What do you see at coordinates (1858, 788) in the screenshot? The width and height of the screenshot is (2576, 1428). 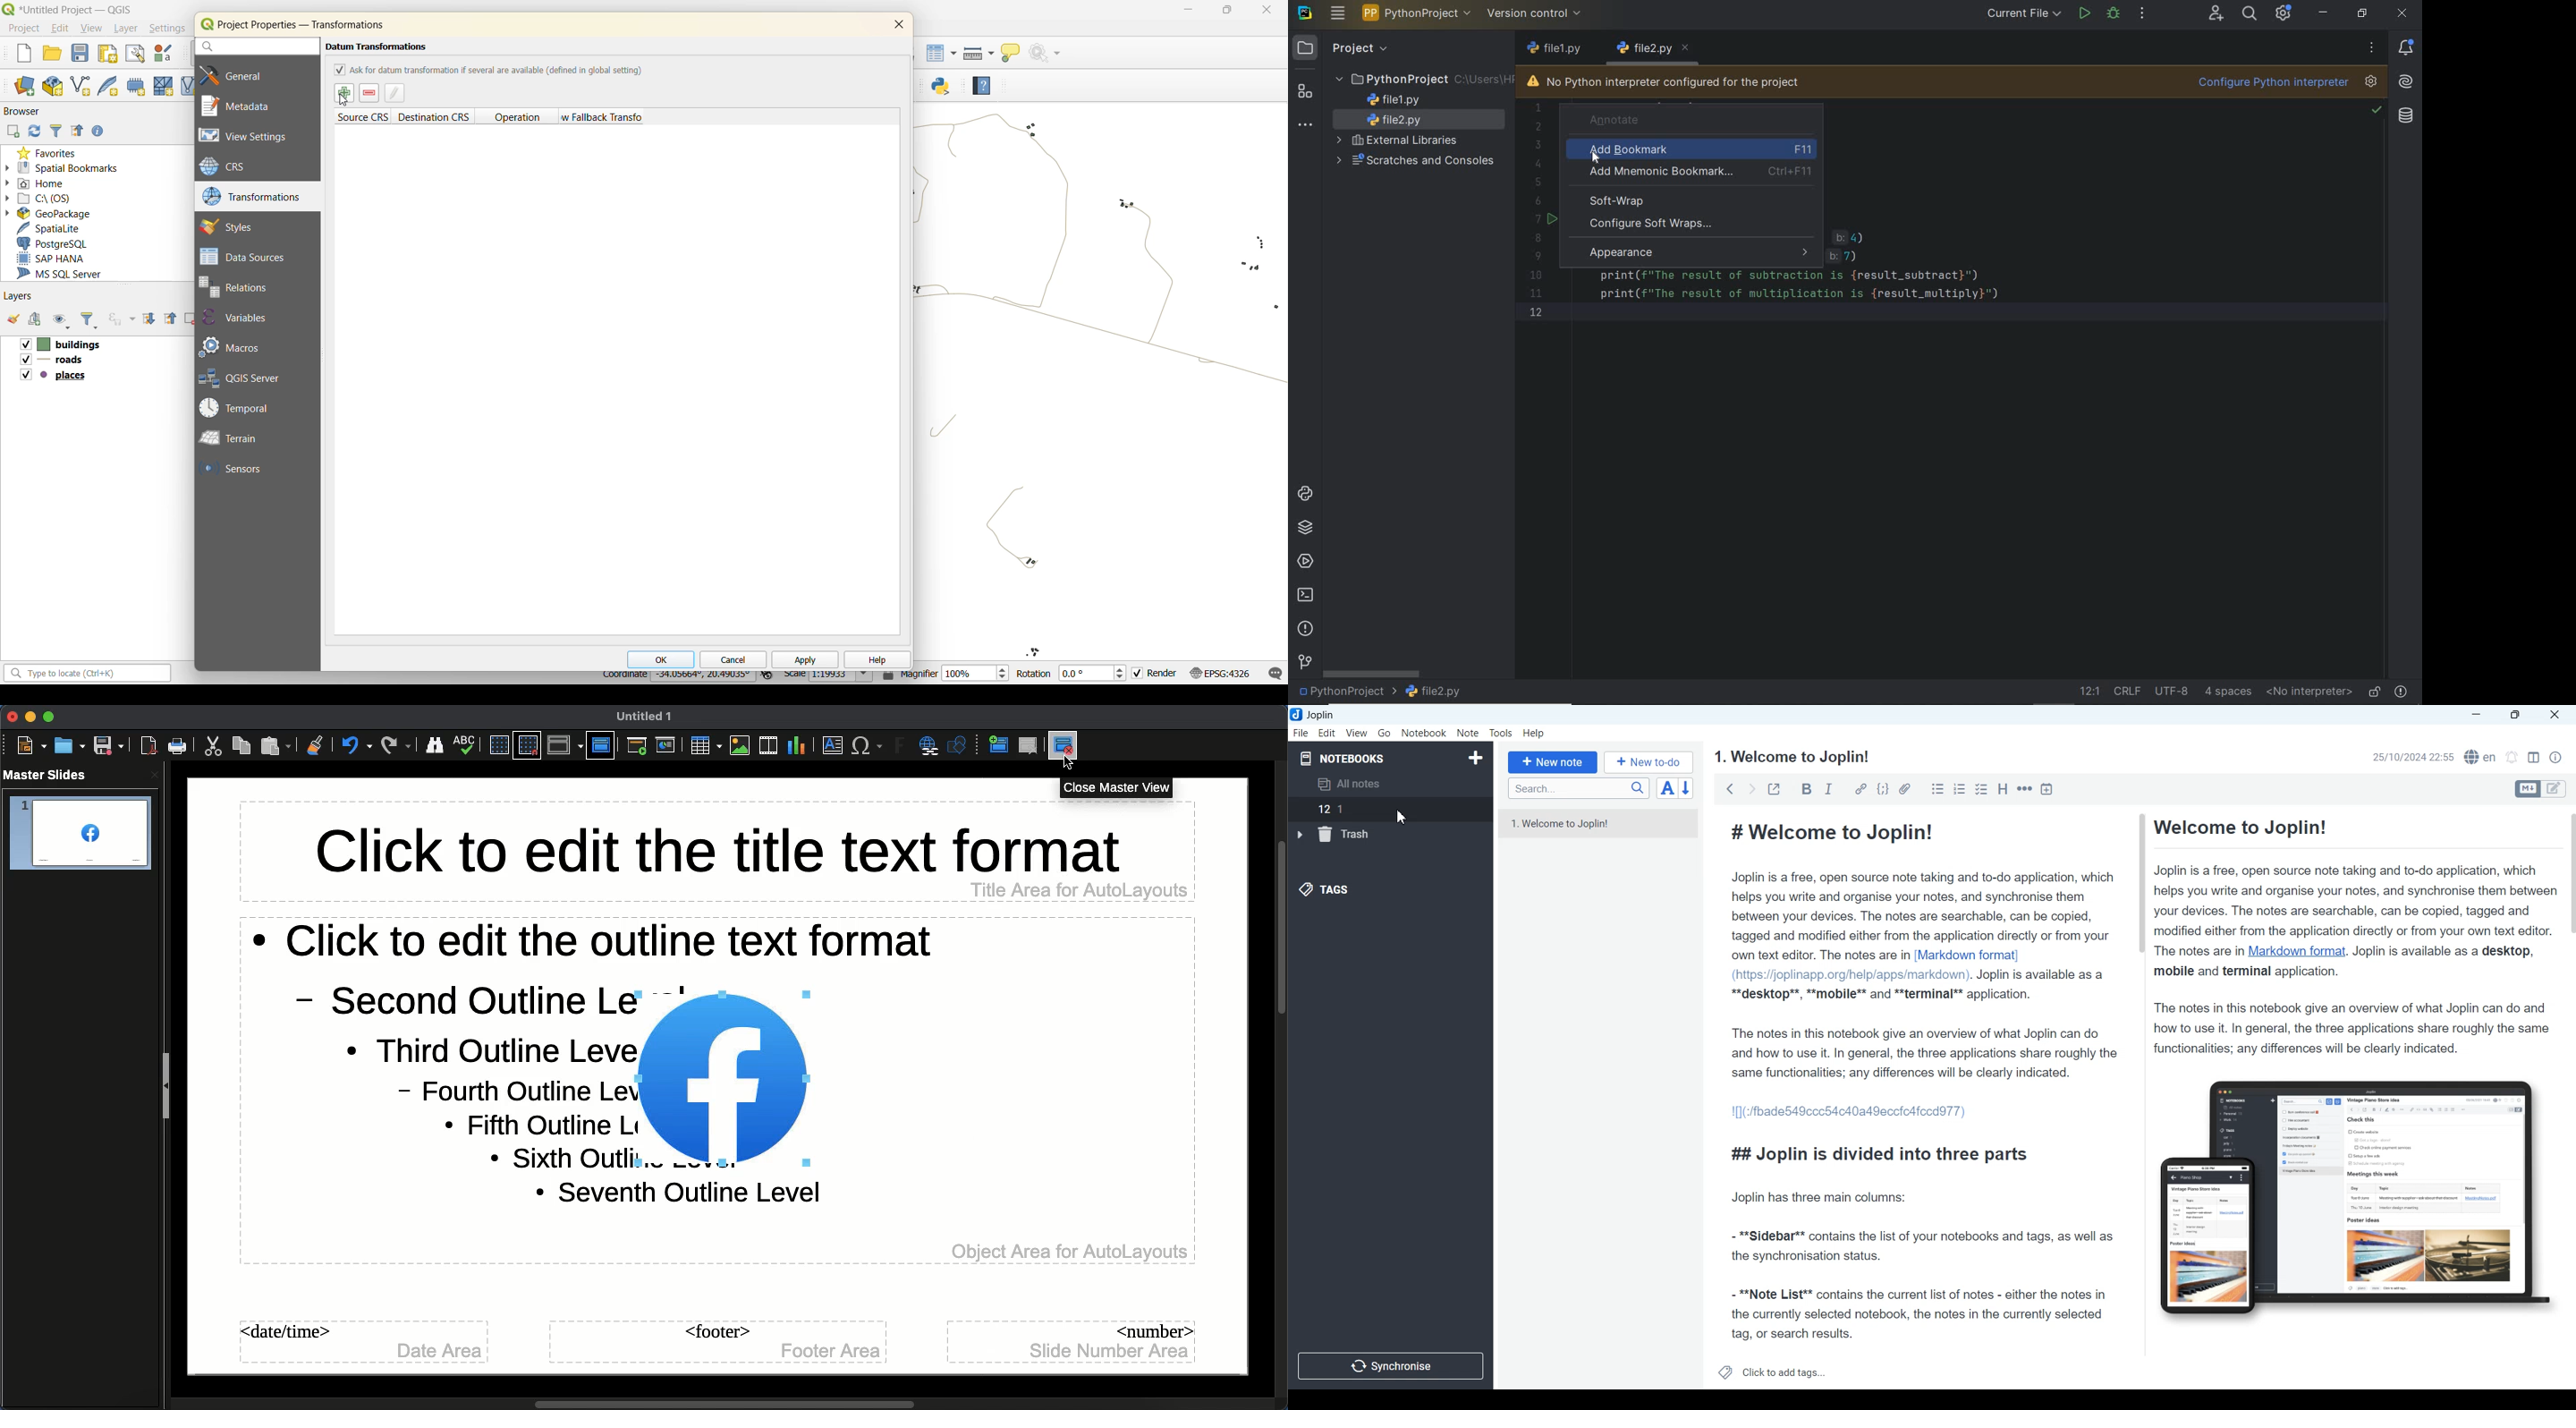 I see `Hyperlink` at bounding box center [1858, 788].